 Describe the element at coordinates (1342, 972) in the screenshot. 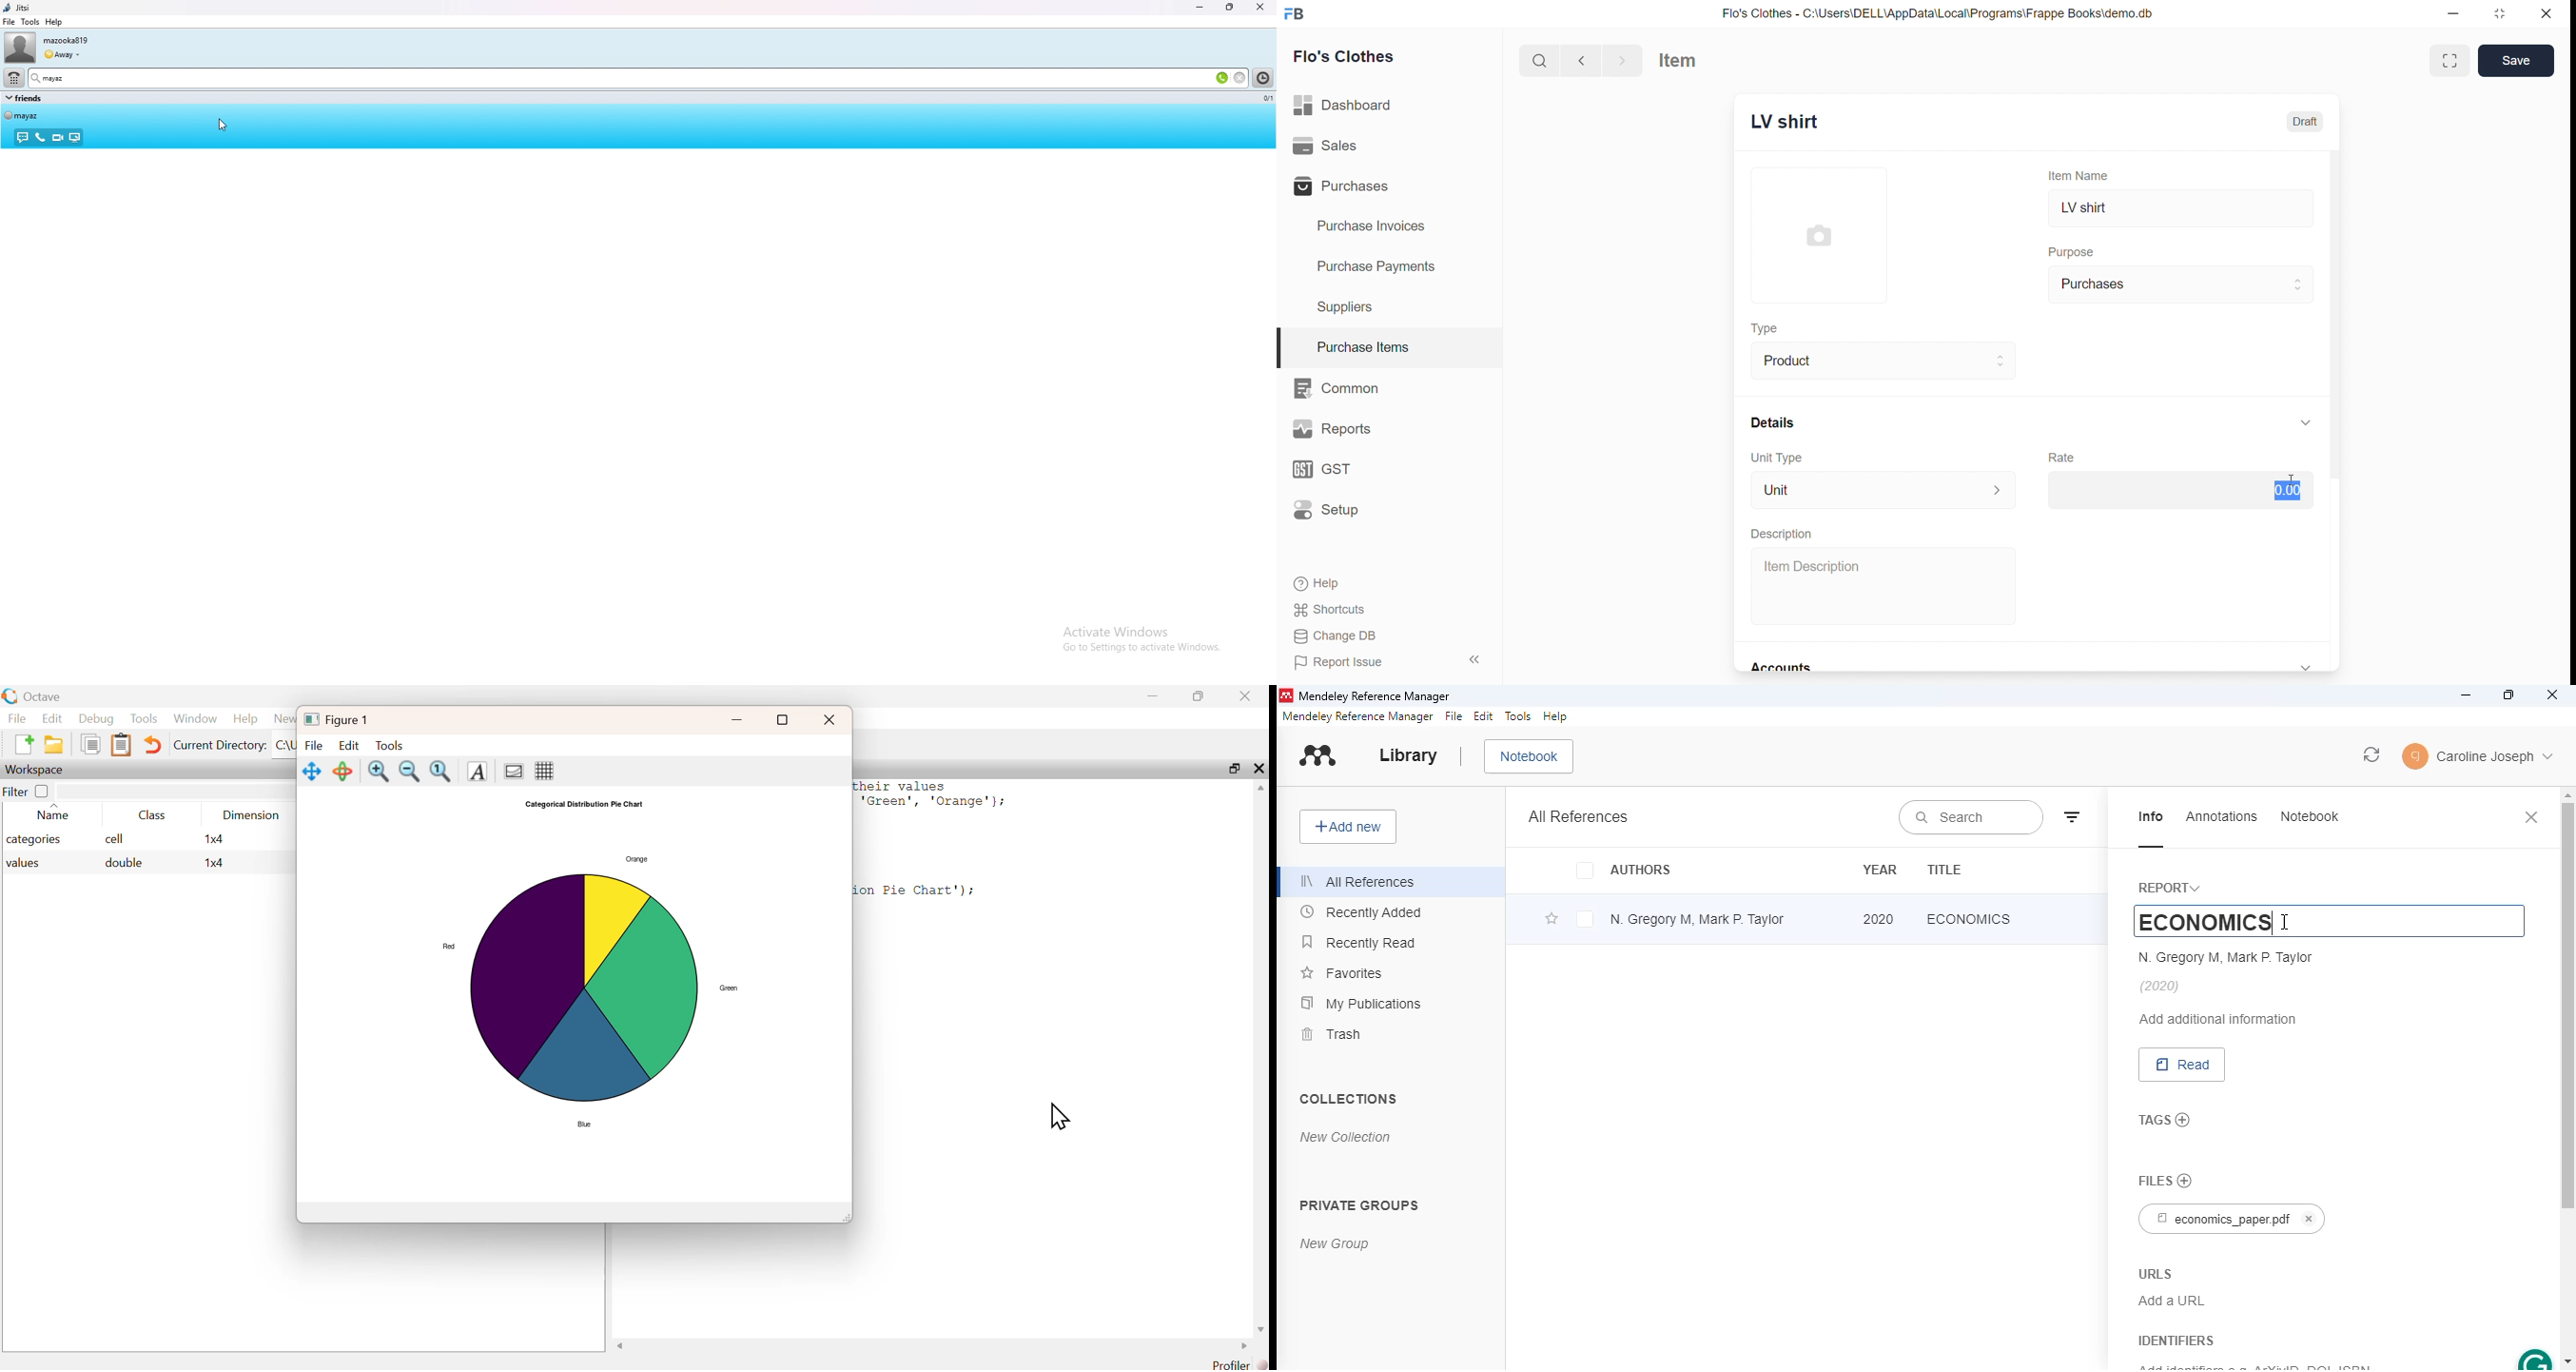

I see `favorites` at that location.